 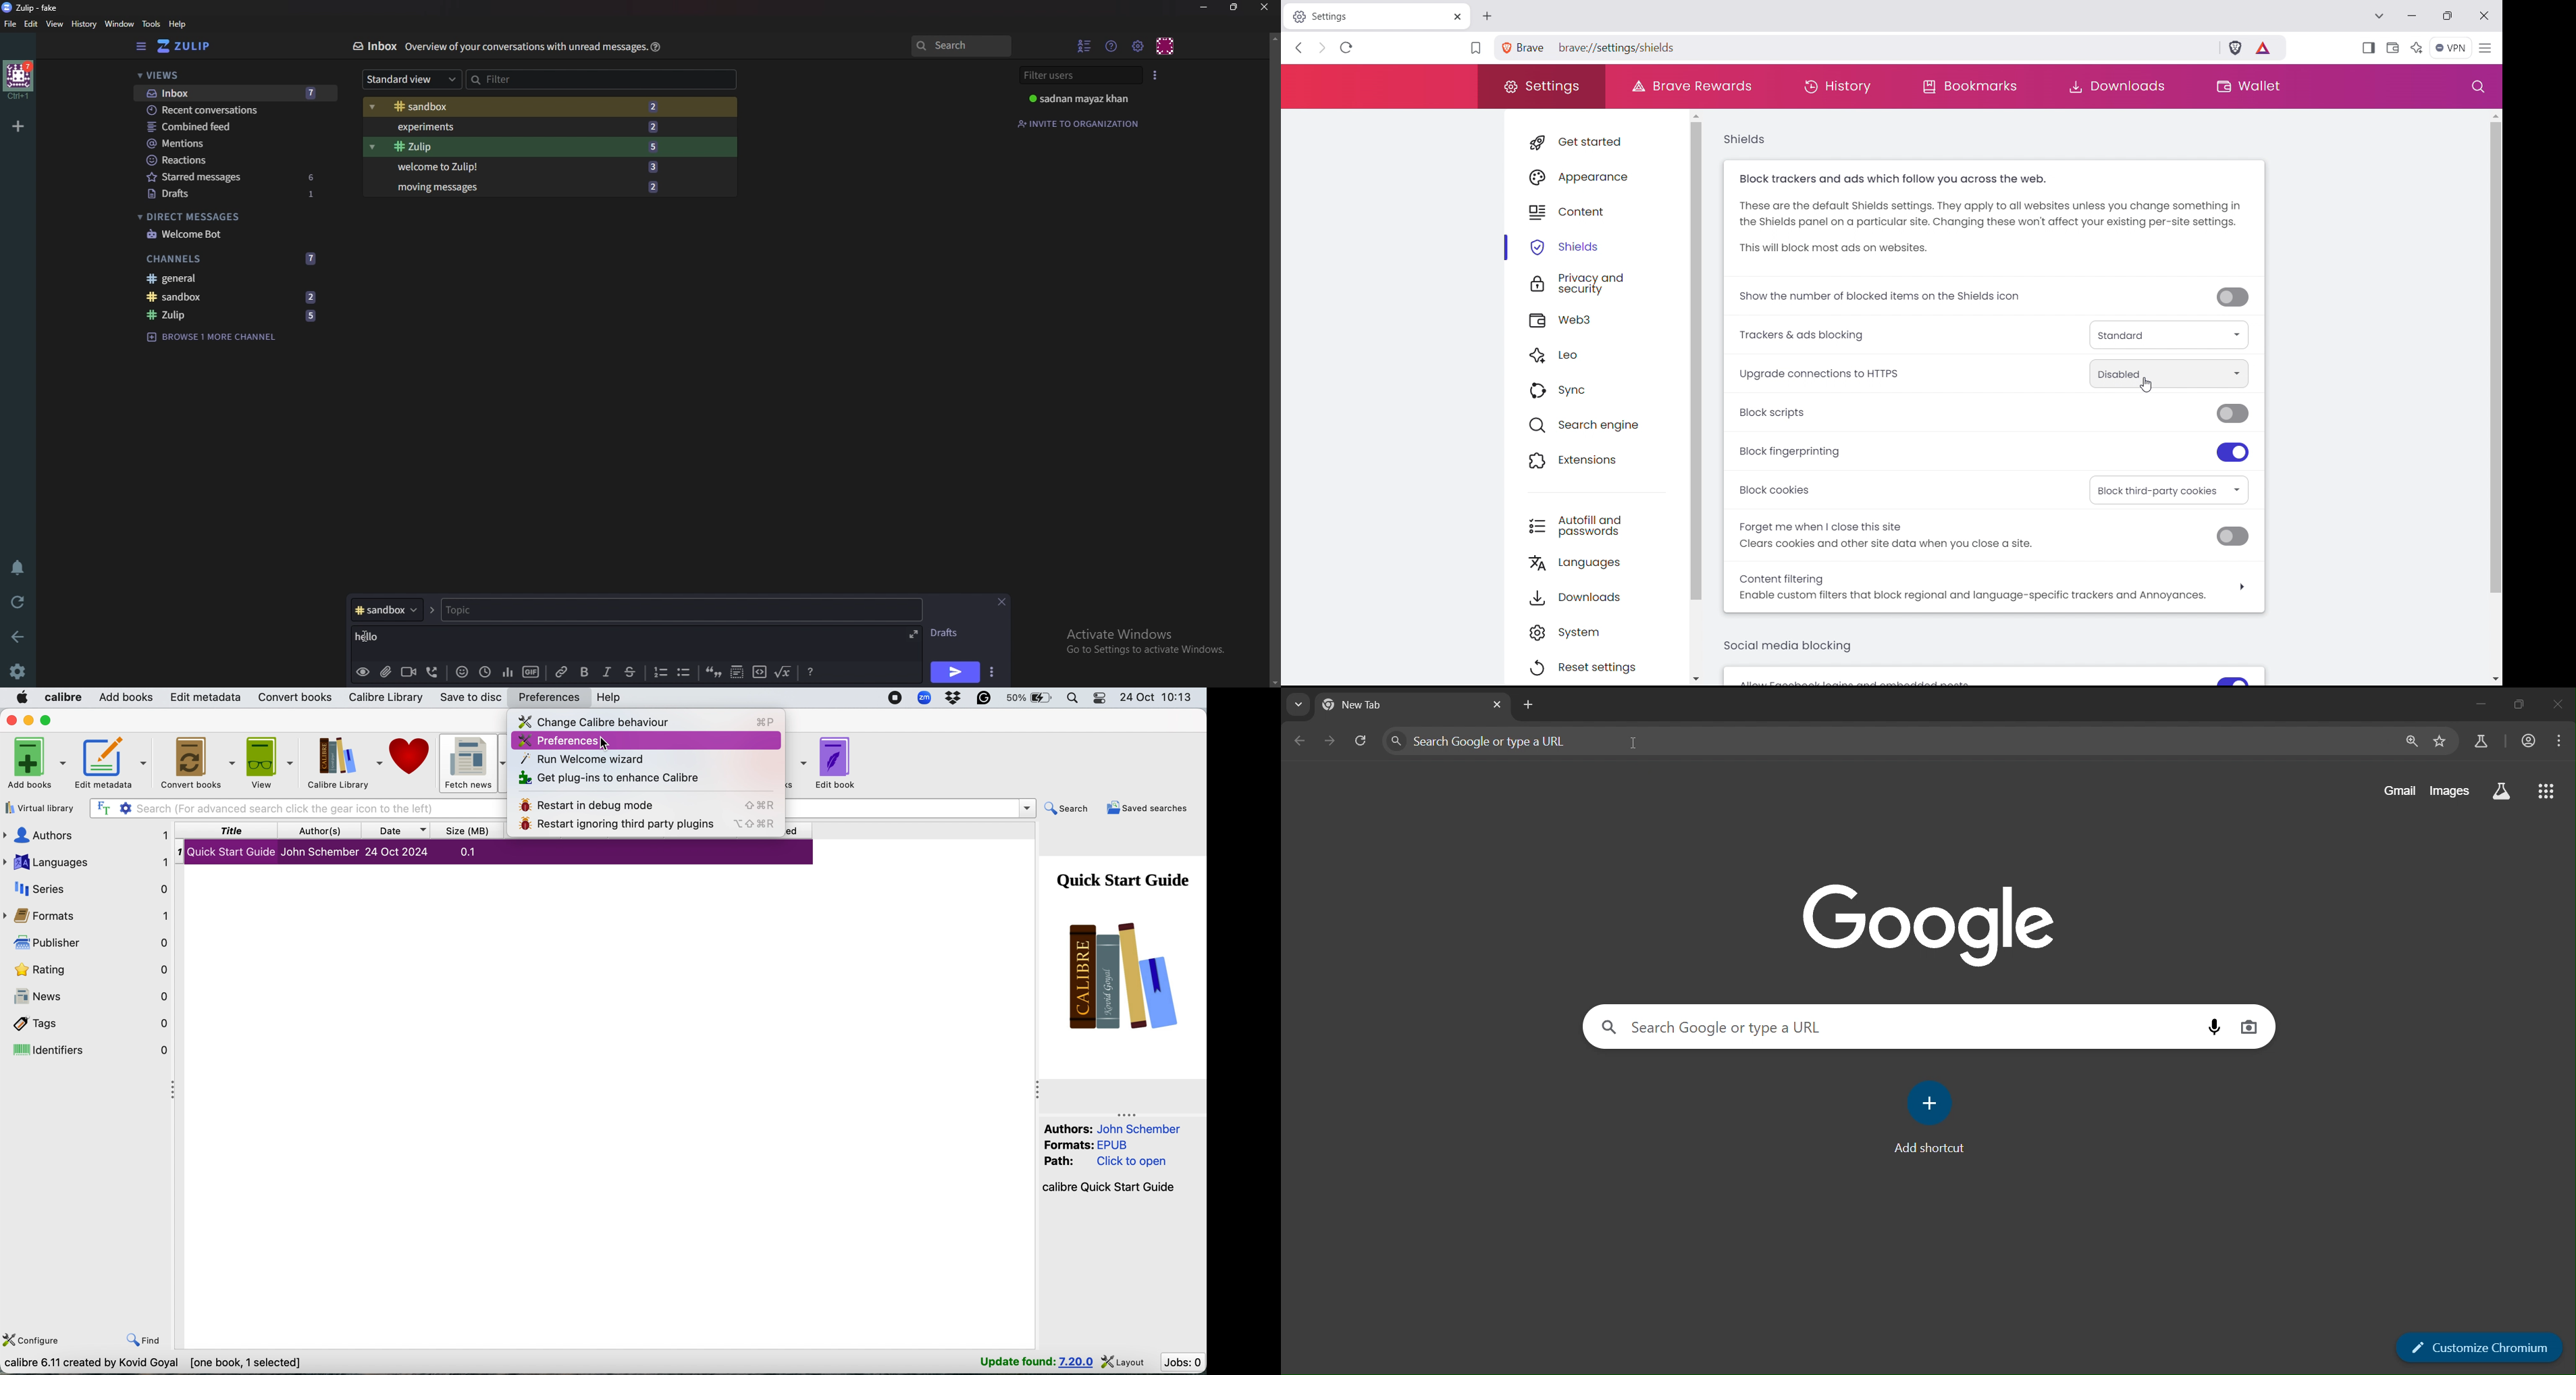 I want to click on hello, so click(x=398, y=637).